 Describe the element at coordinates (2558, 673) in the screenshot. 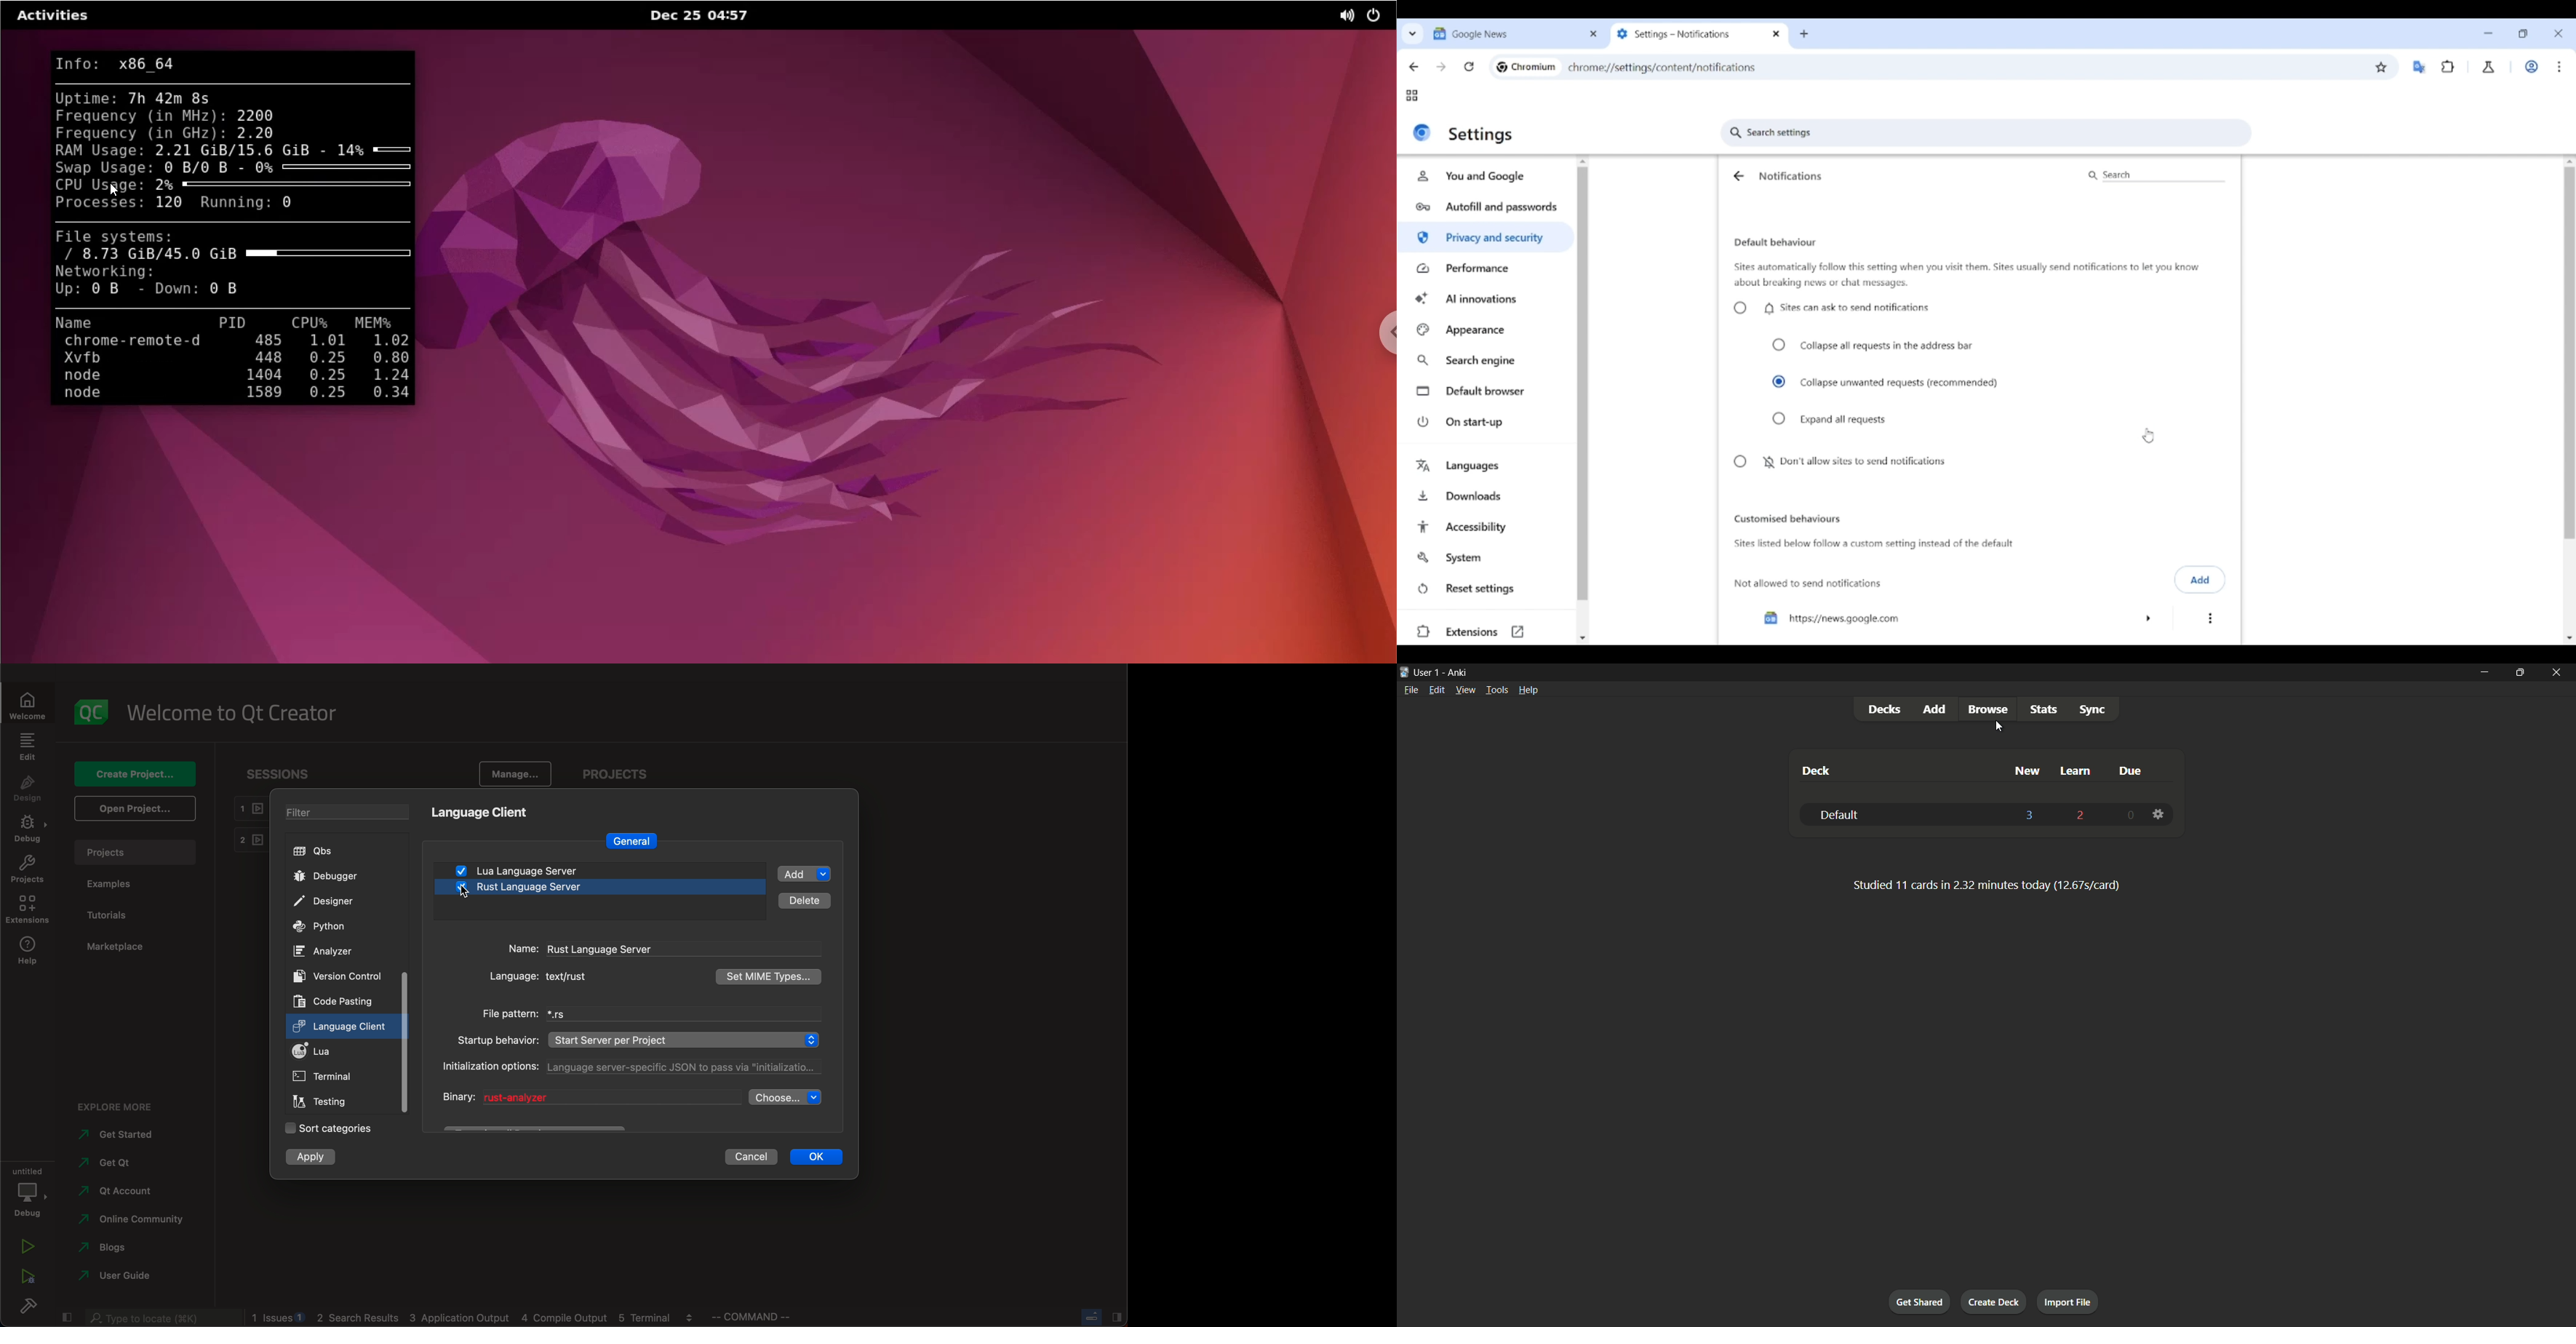

I see `close app` at that location.